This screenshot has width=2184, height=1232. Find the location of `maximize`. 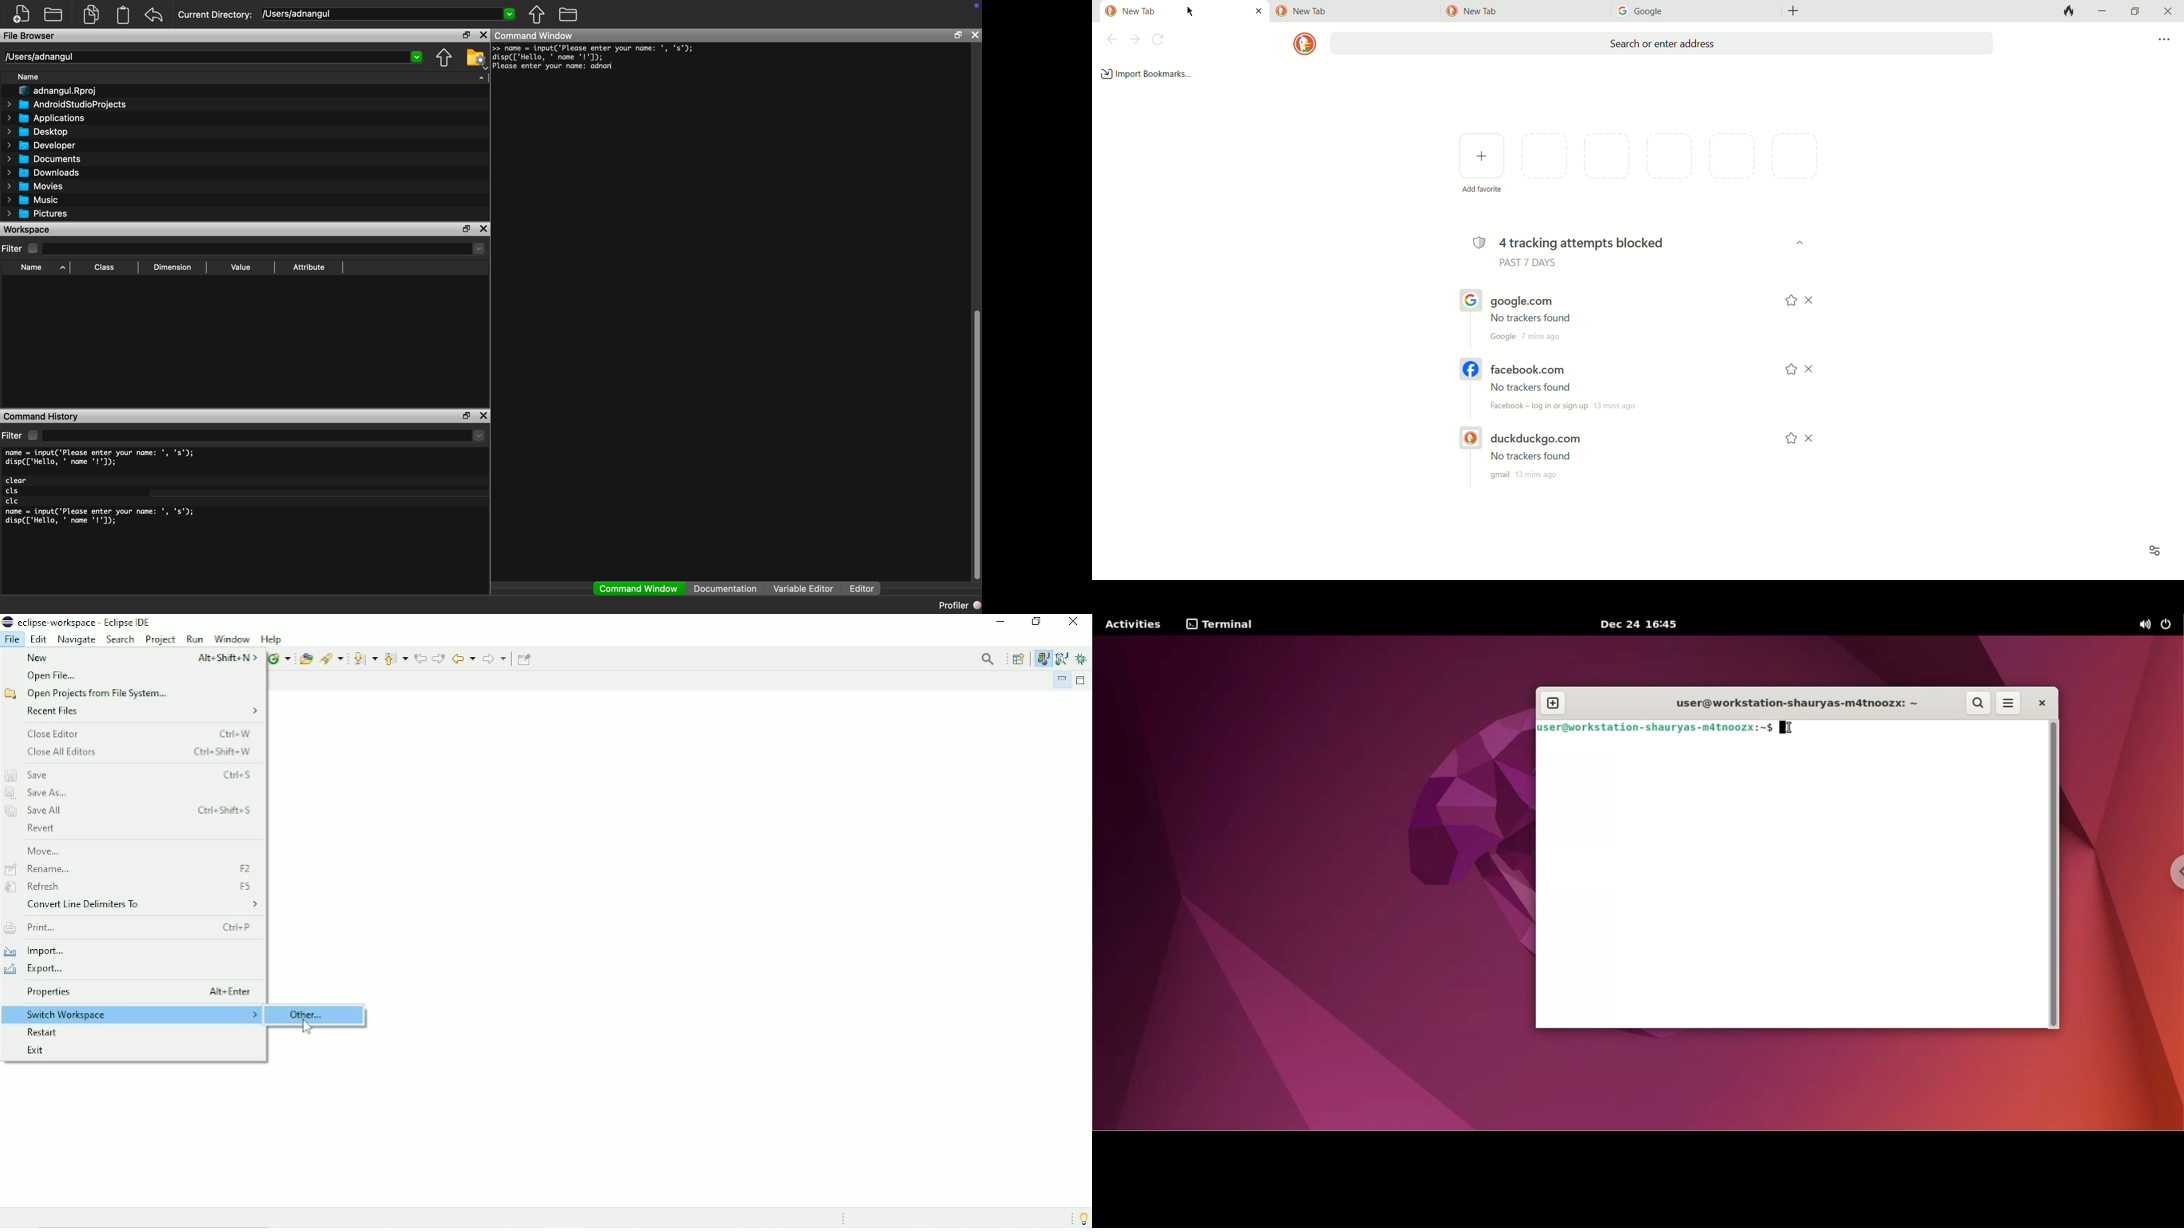

maximize is located at coordinates (958, 35).